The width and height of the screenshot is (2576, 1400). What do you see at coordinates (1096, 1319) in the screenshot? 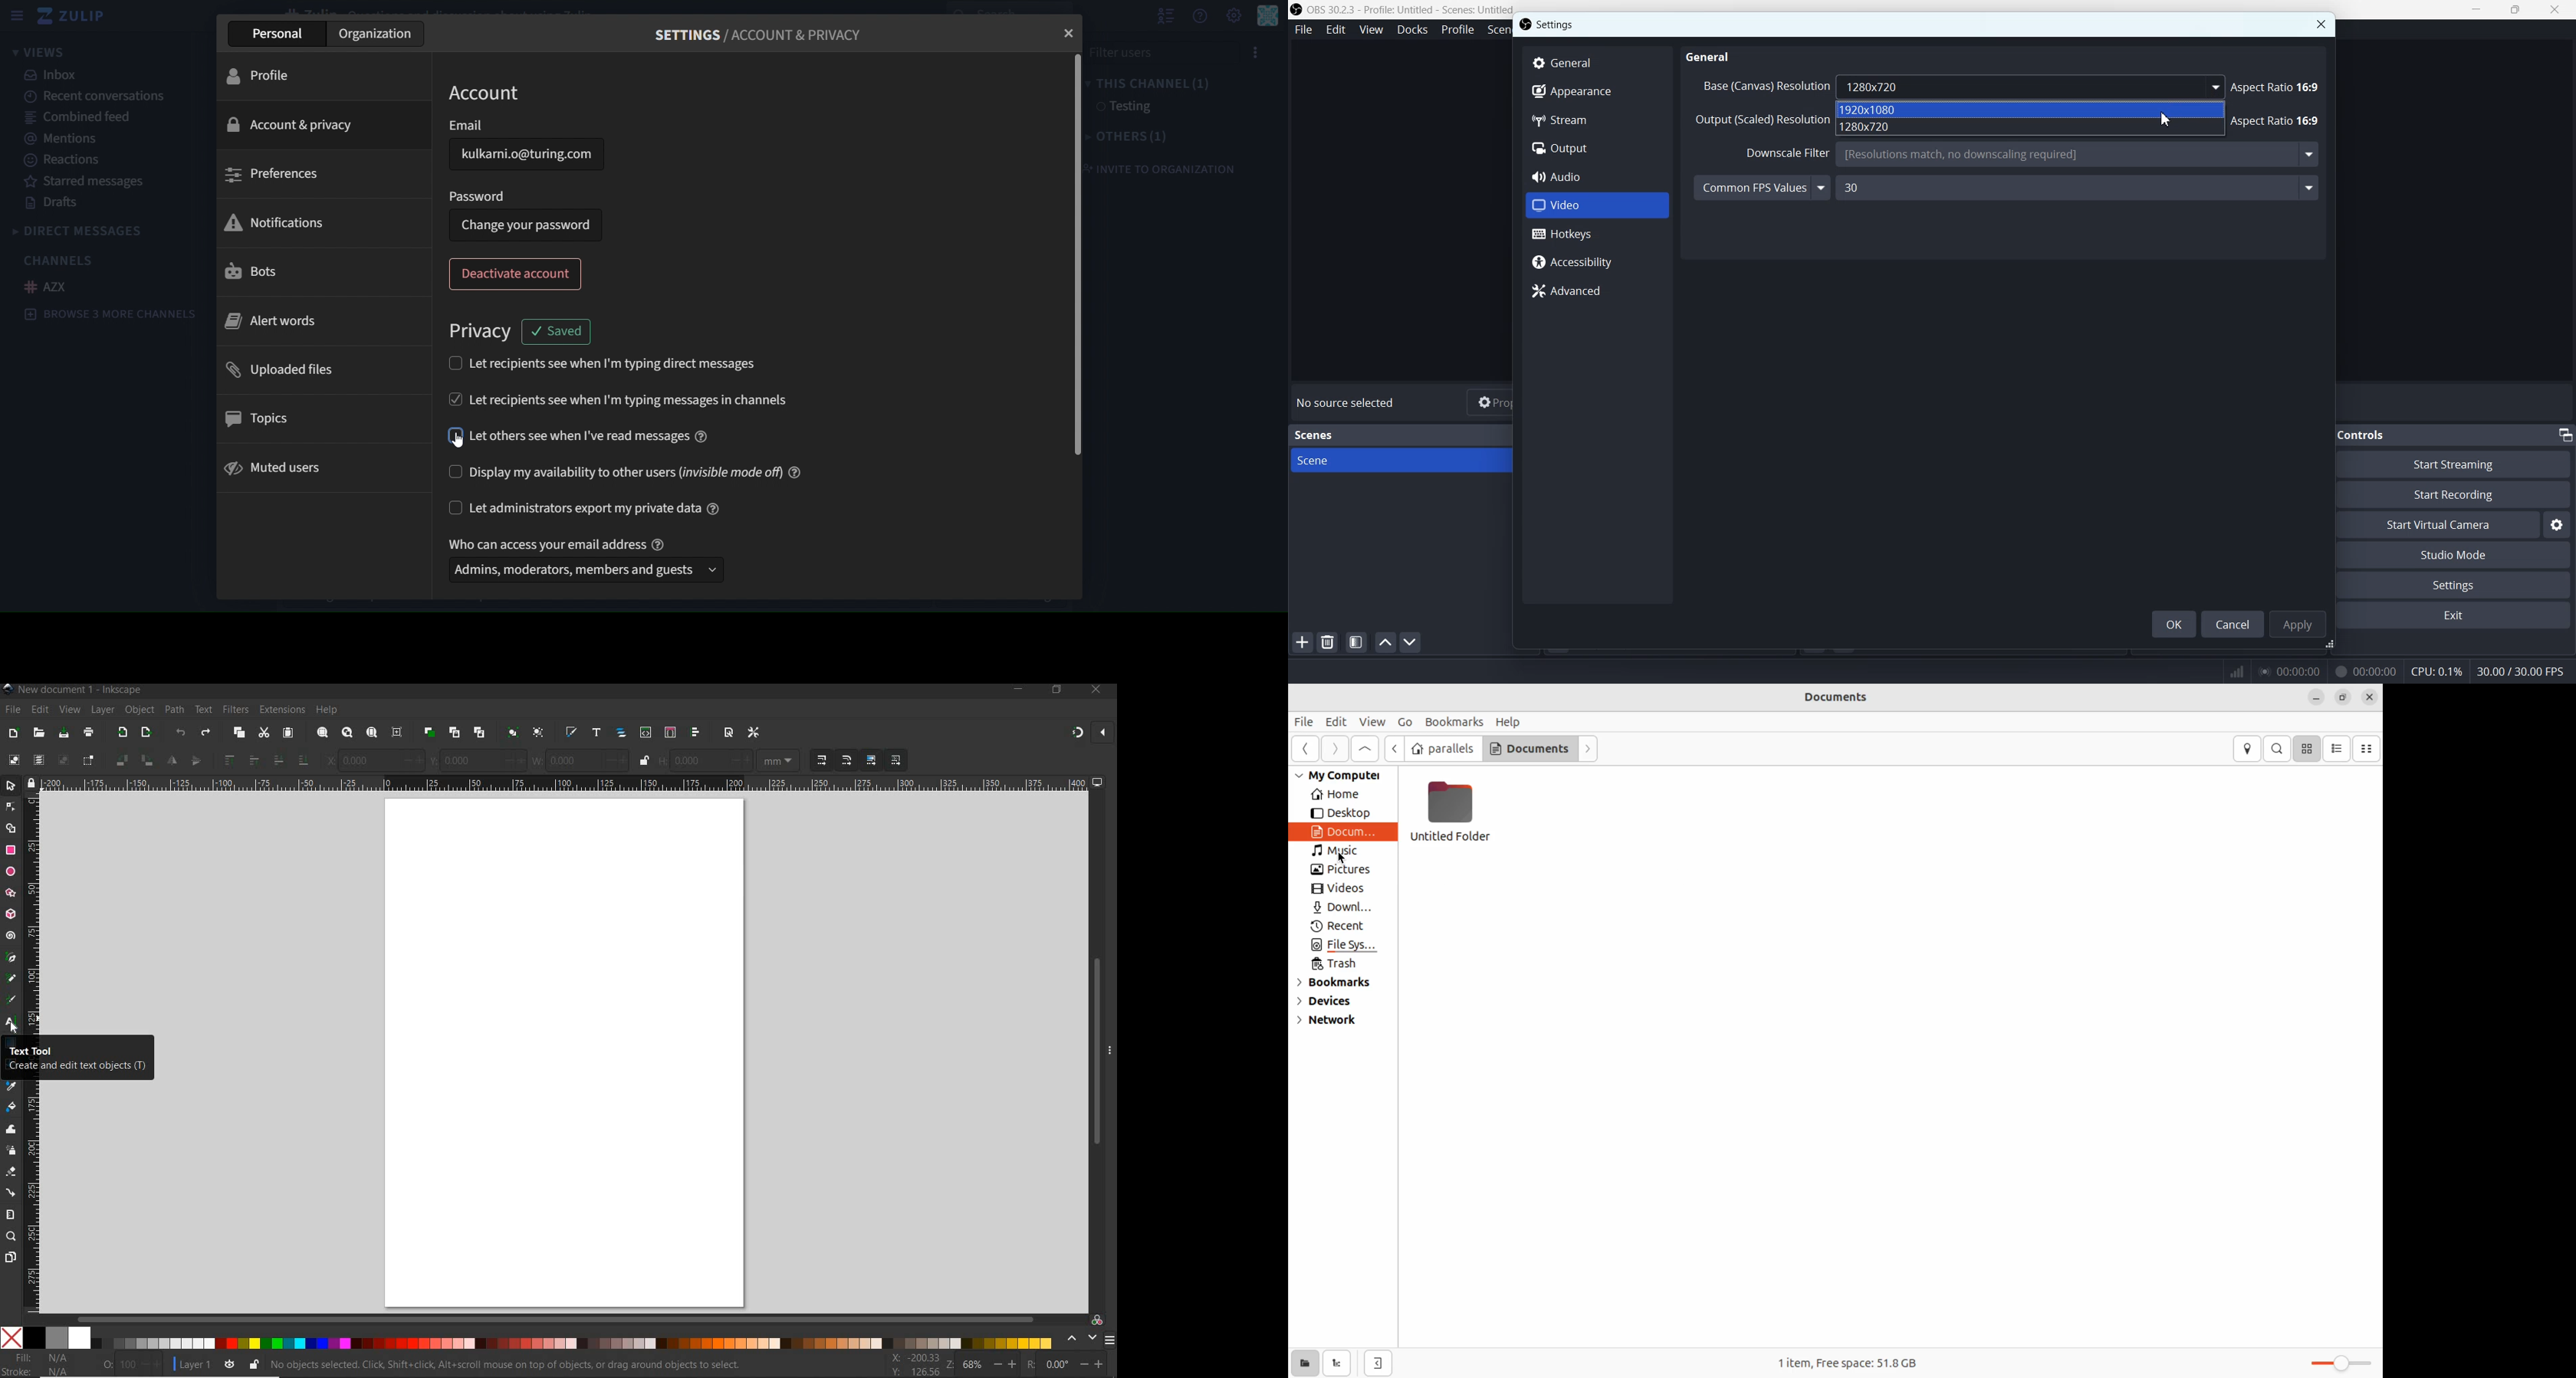
I see `color managed mode` at bounding box center [1096, 1319].